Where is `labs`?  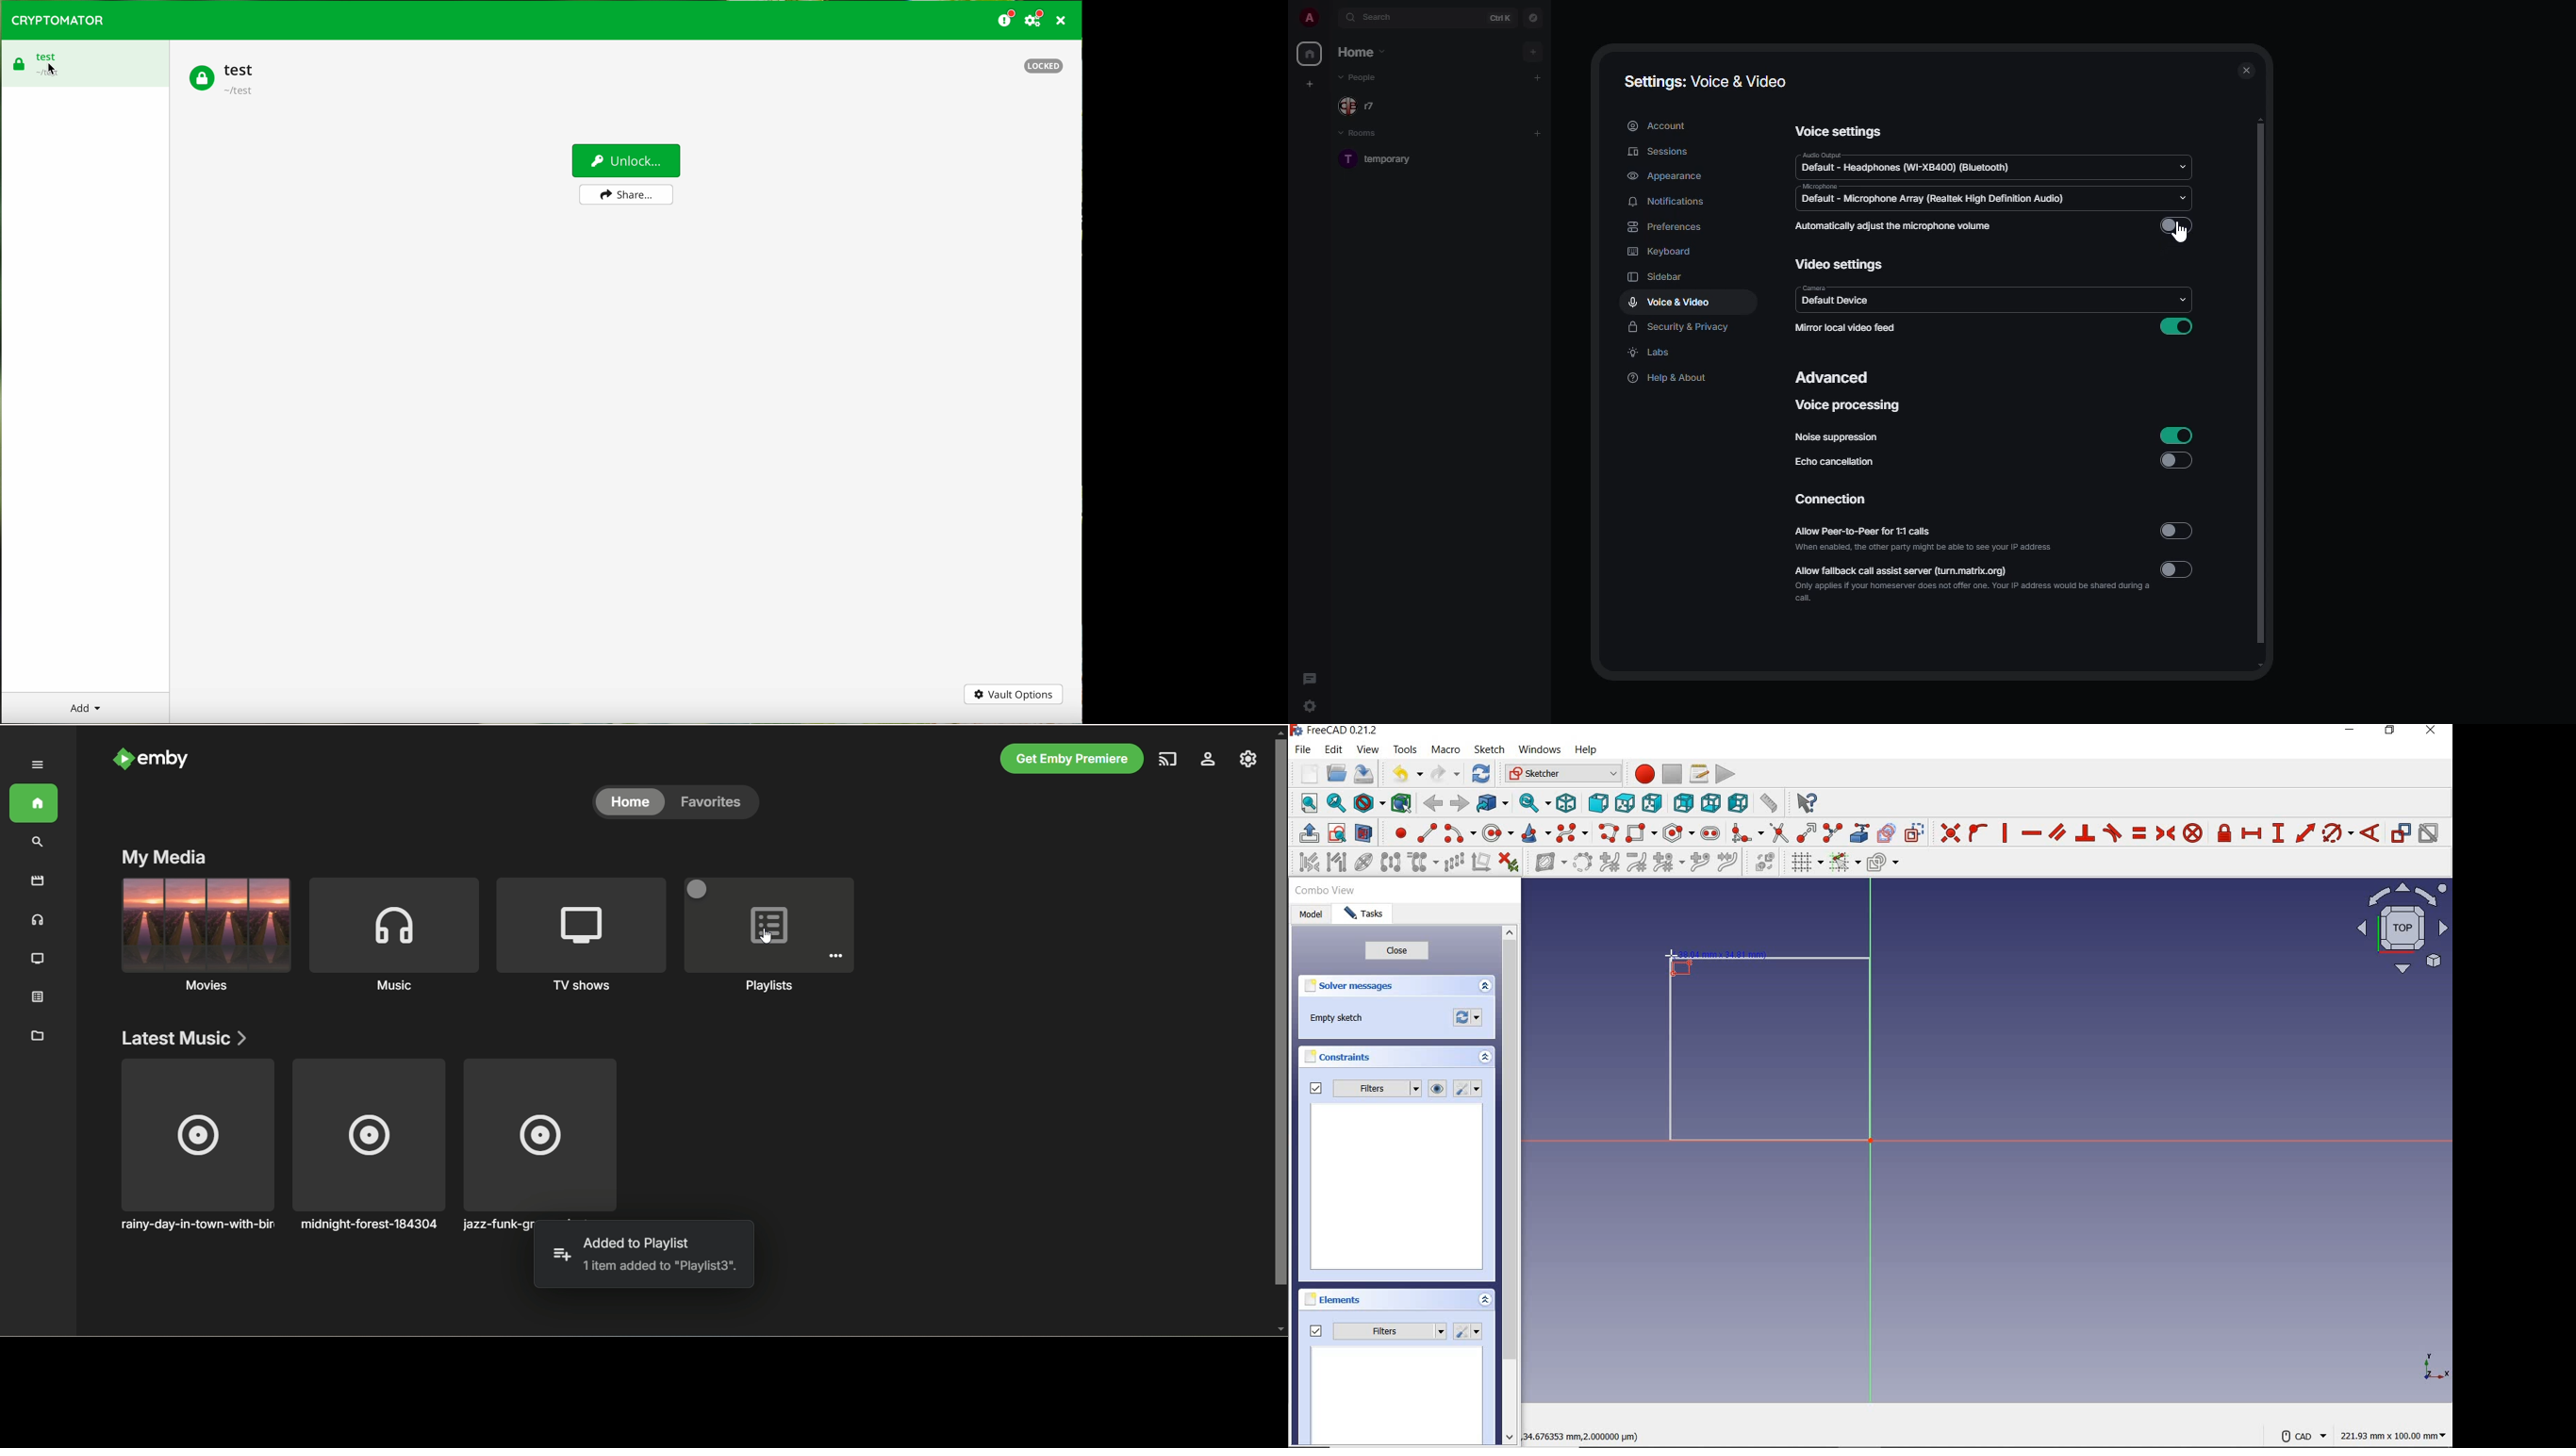 labs is located at coordinates (1649, 353).